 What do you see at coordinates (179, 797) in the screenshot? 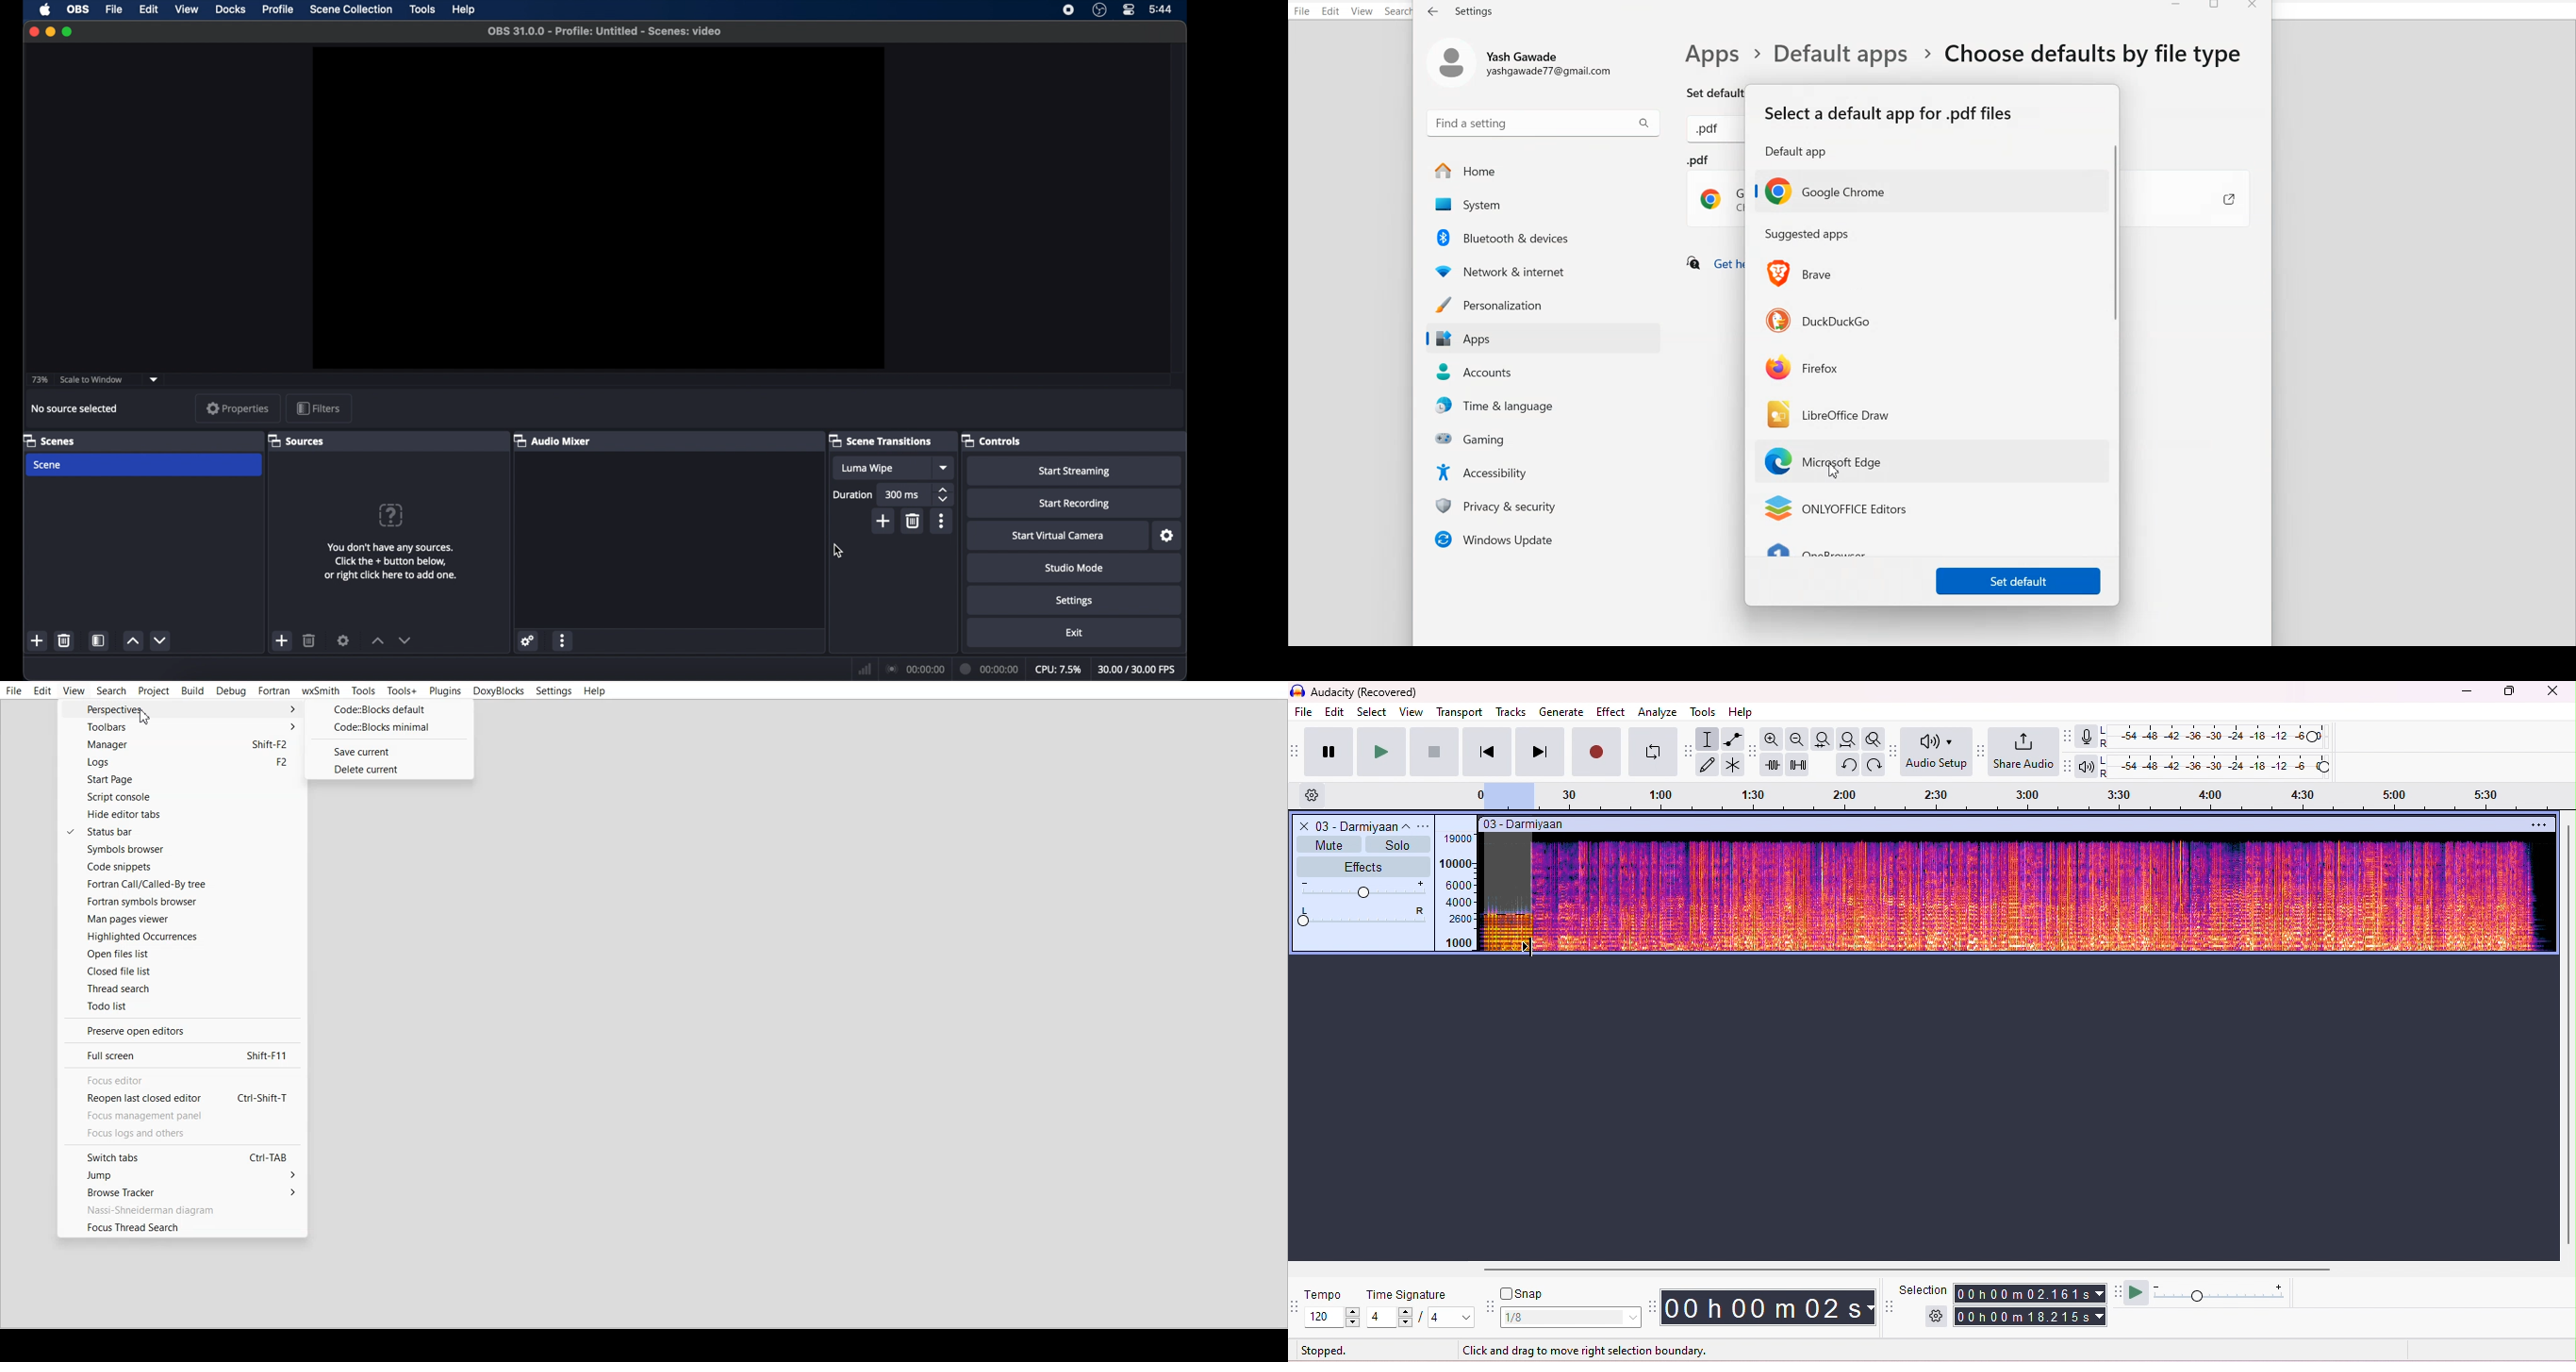
I see `Script console` at bounding box center [179, 797].